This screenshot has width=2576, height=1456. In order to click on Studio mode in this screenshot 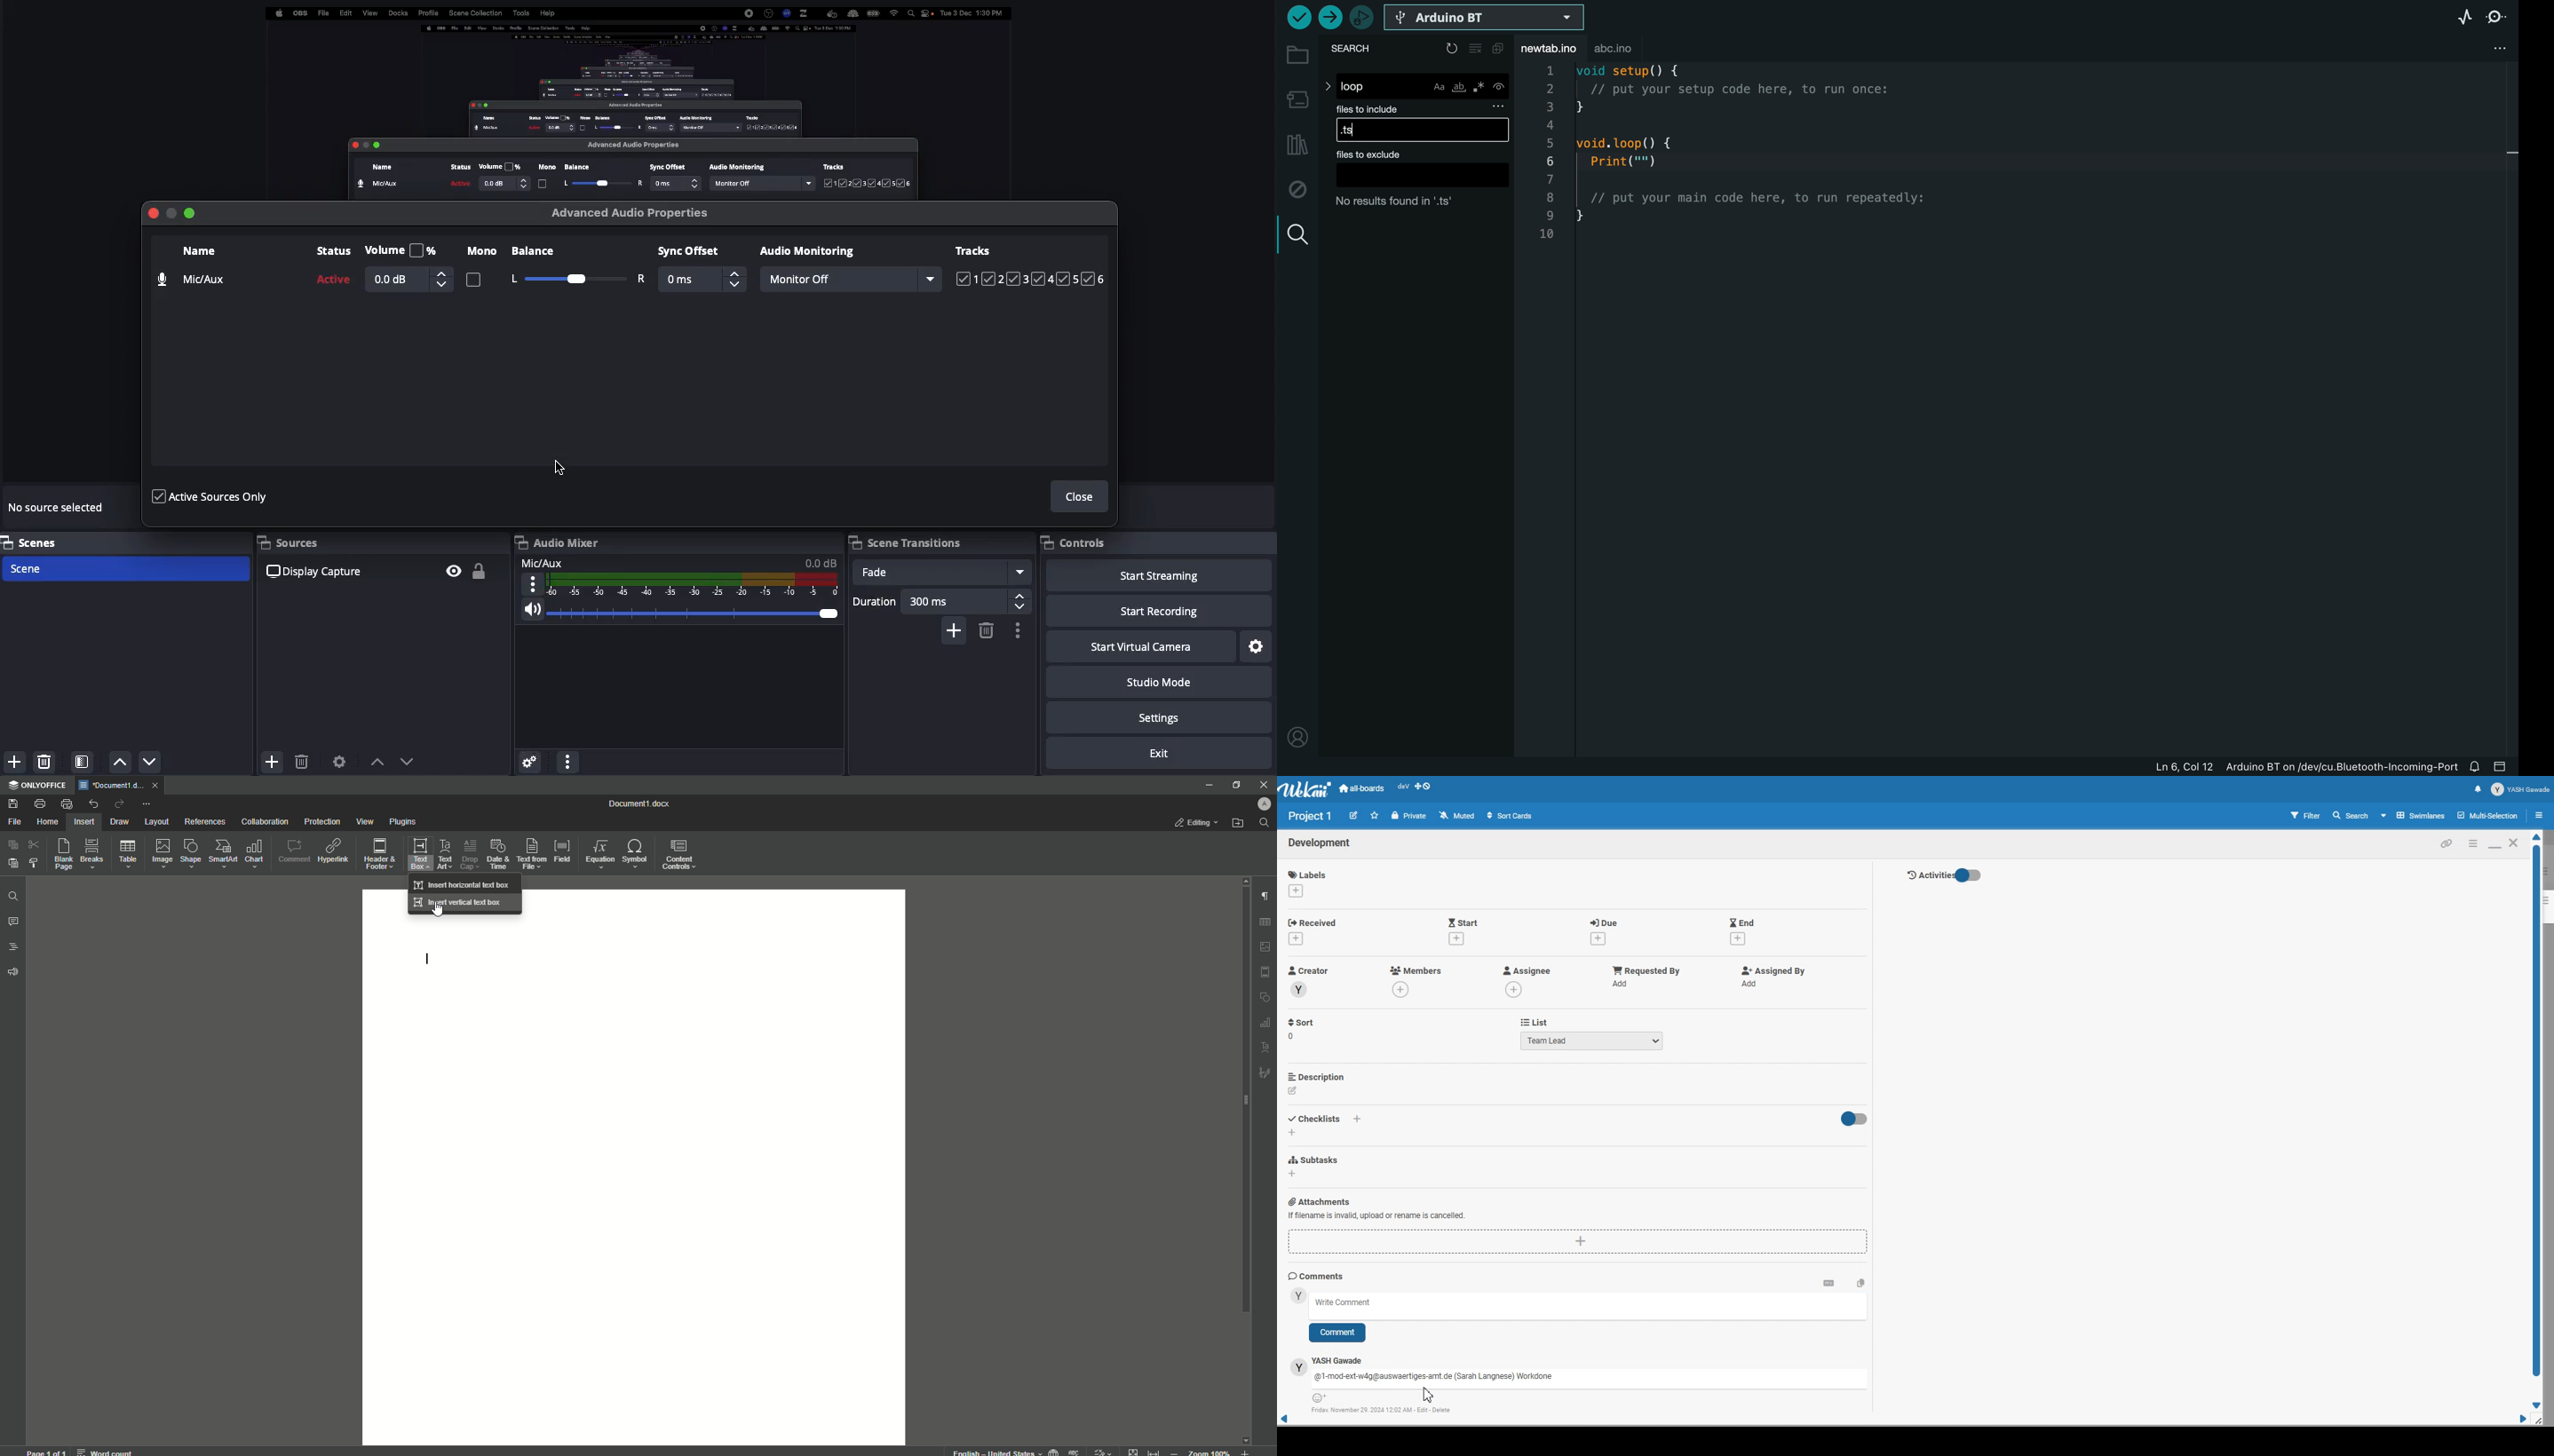, I will do `click(1161, 683)`.